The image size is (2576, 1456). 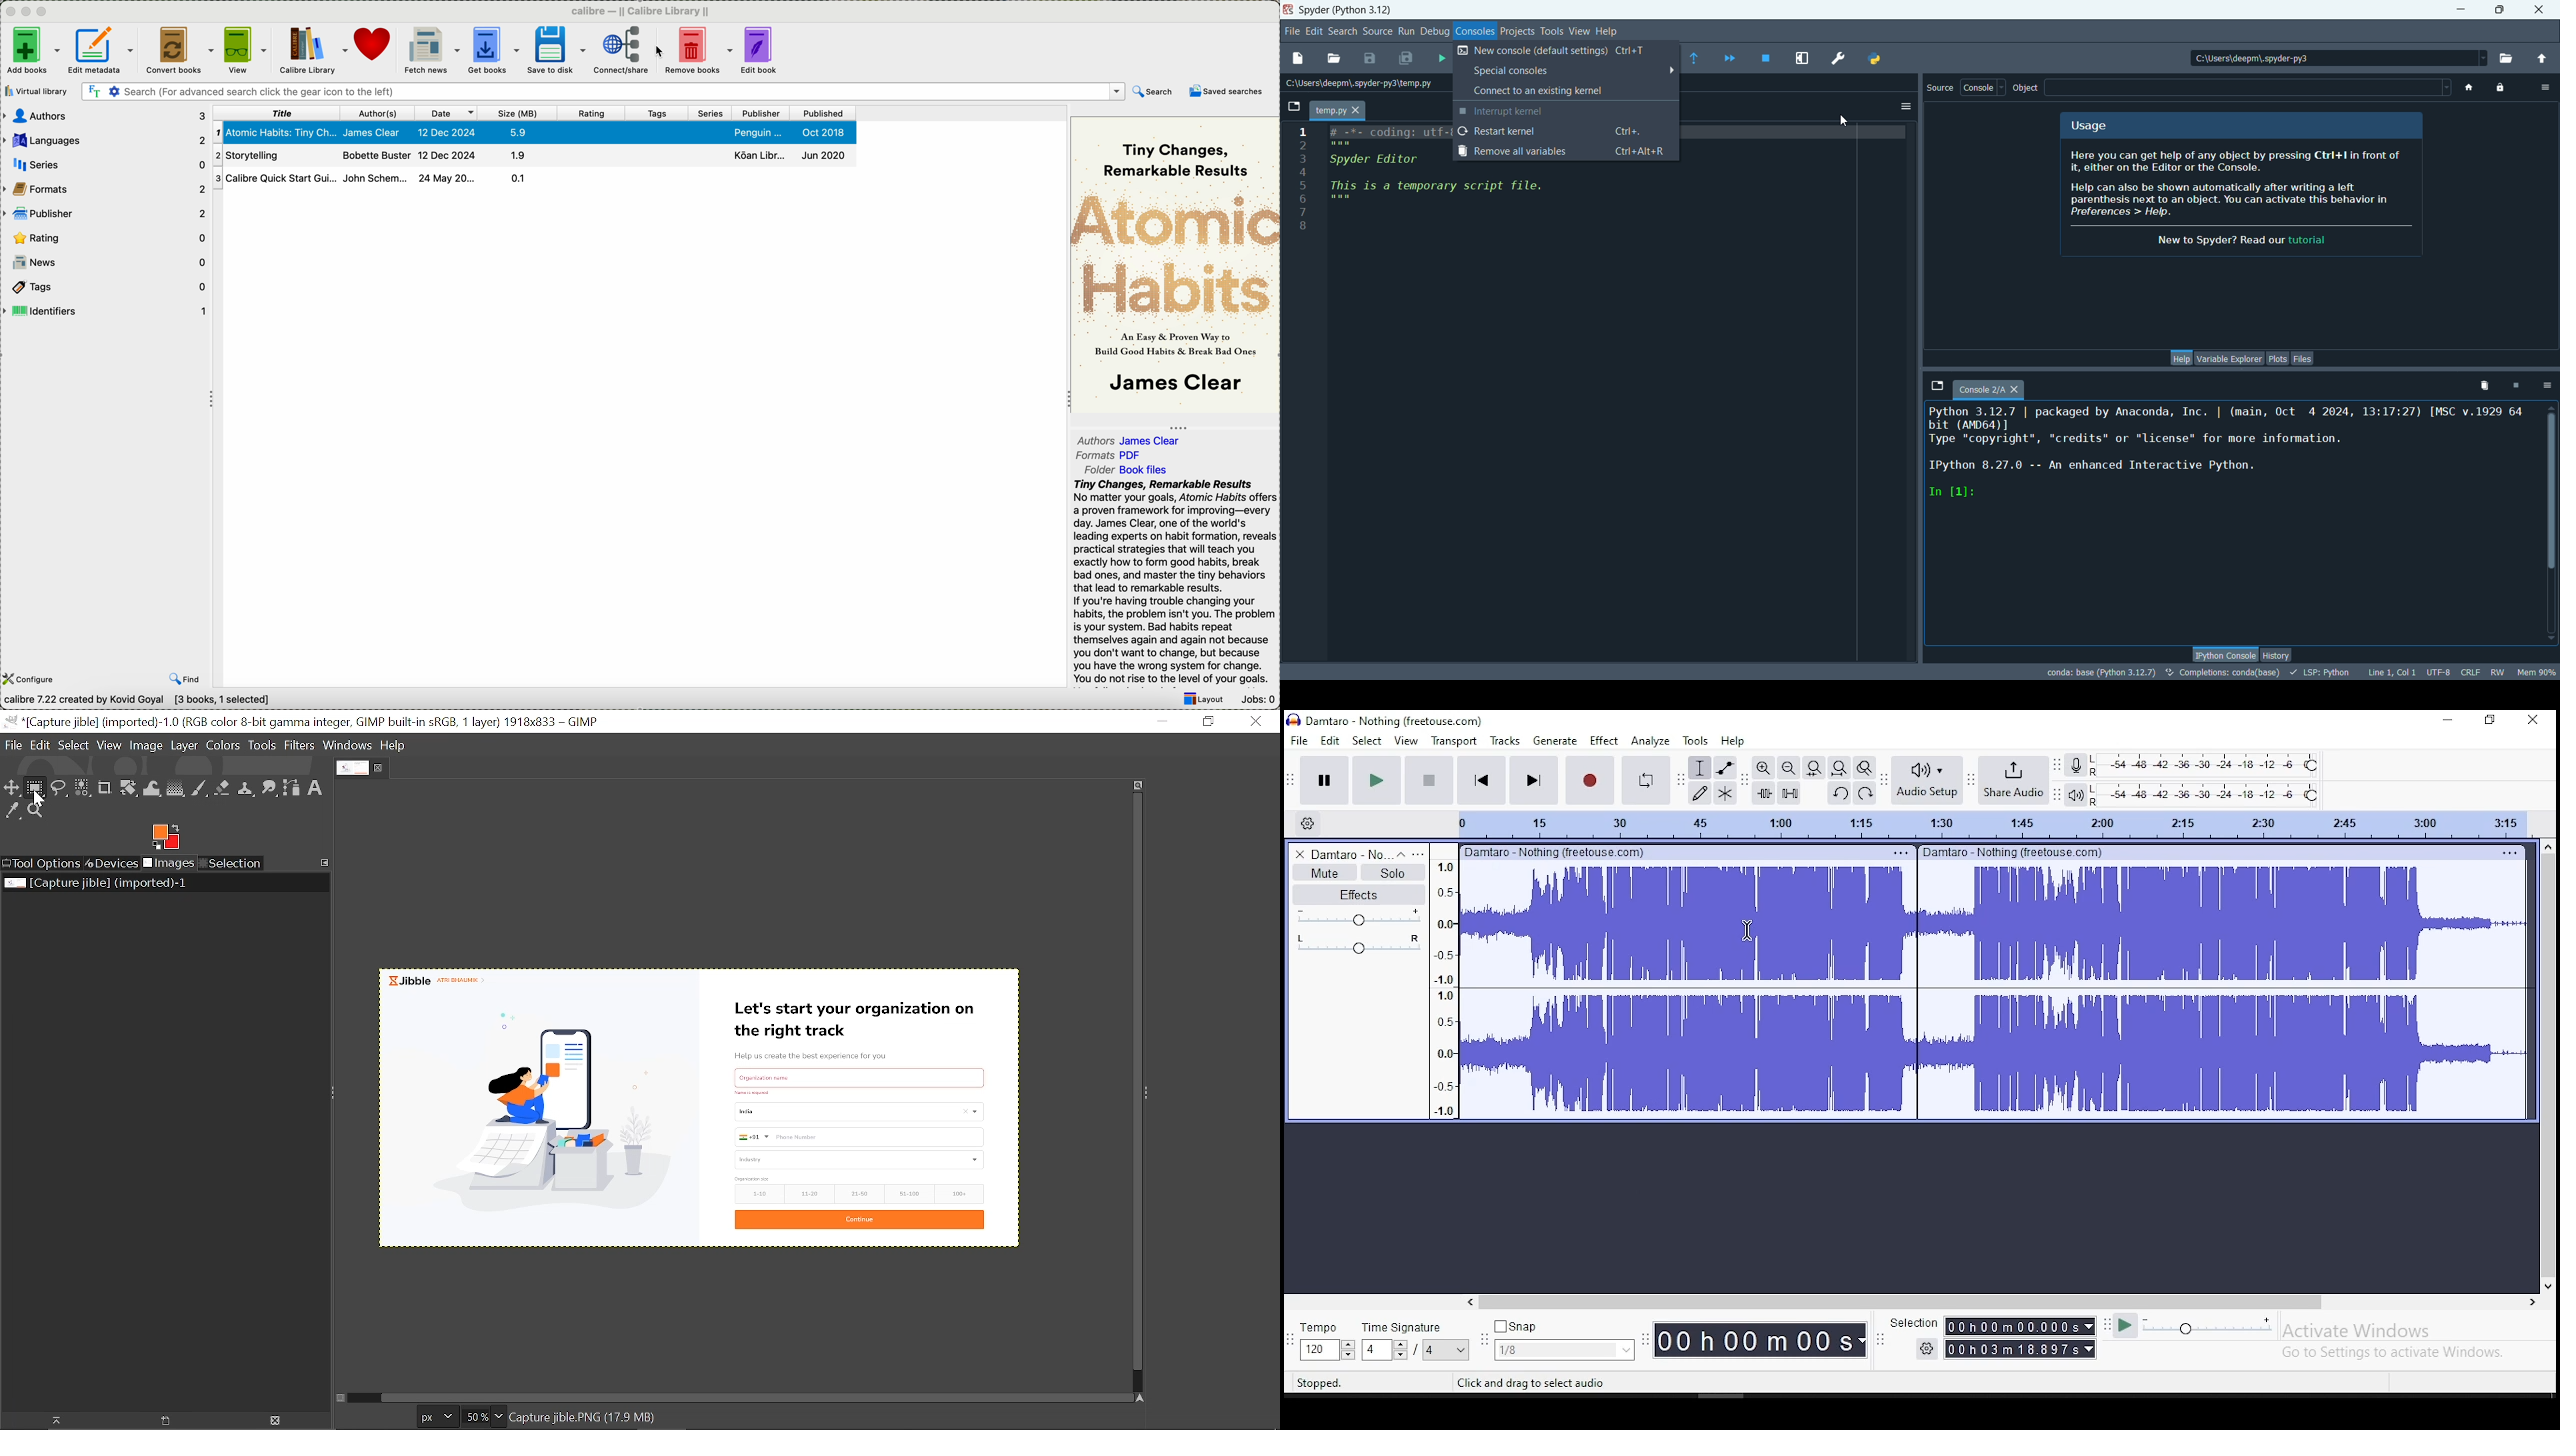 What do you see at coordinates (314, 52) in the screenshot?
I see `calibre library` at bounding box center [314, 52].